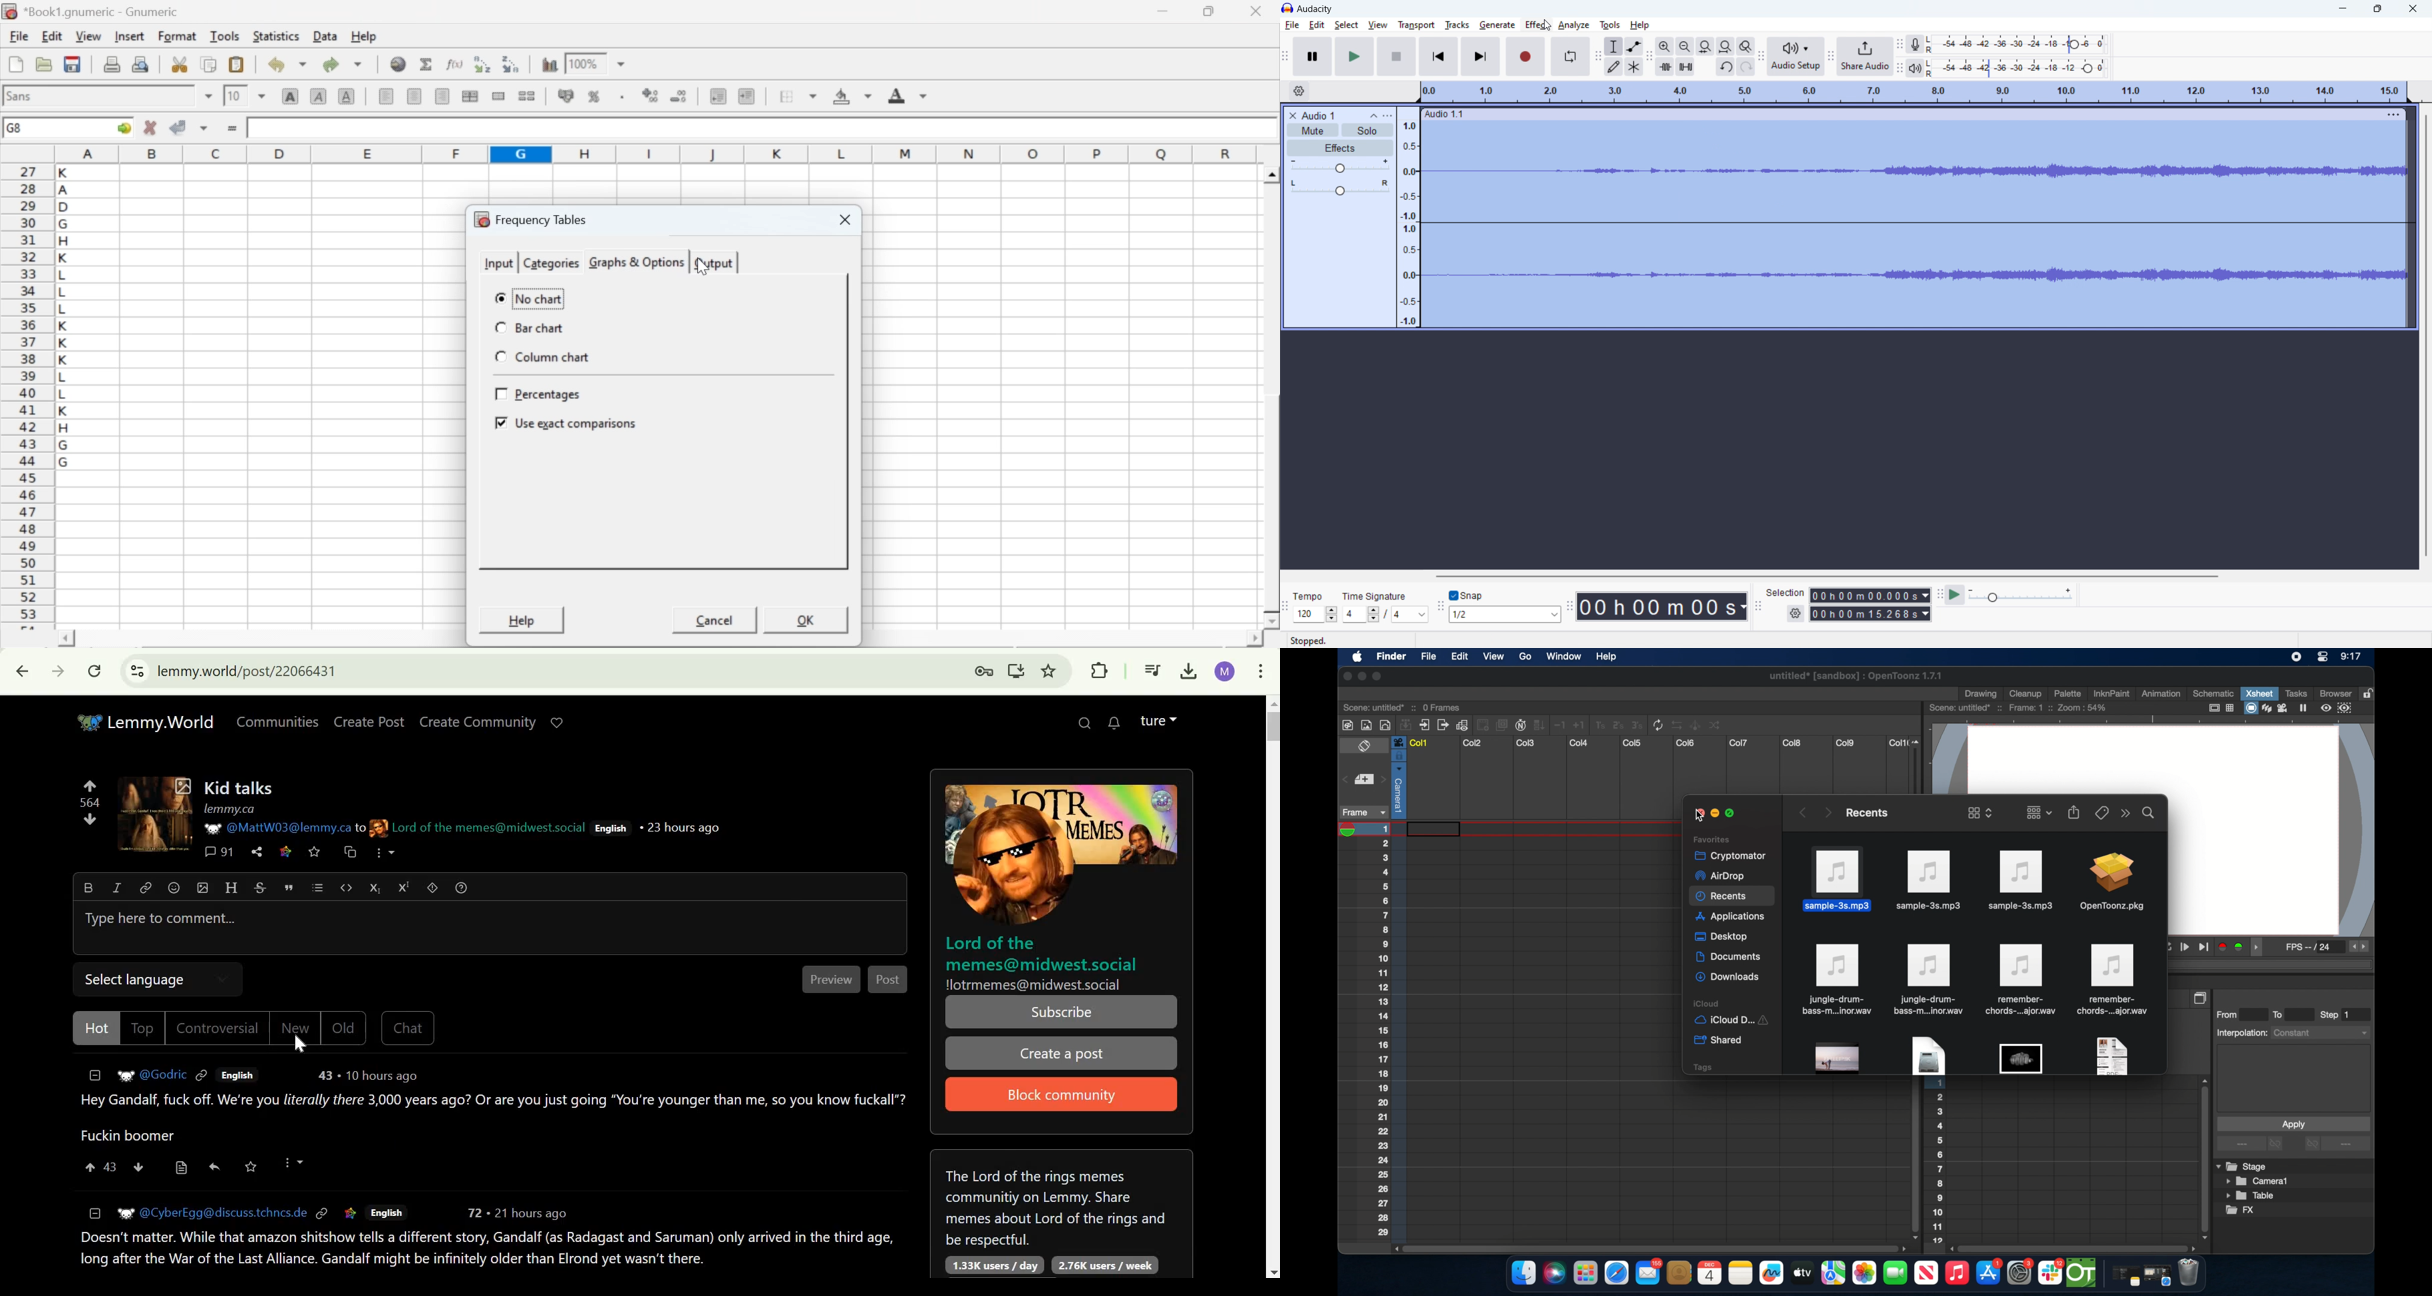 The width and height of the screenshot is (2436, 1316). Describe the element at coordinates (158, 813) in the screenshot. I see `expand here` at that location.